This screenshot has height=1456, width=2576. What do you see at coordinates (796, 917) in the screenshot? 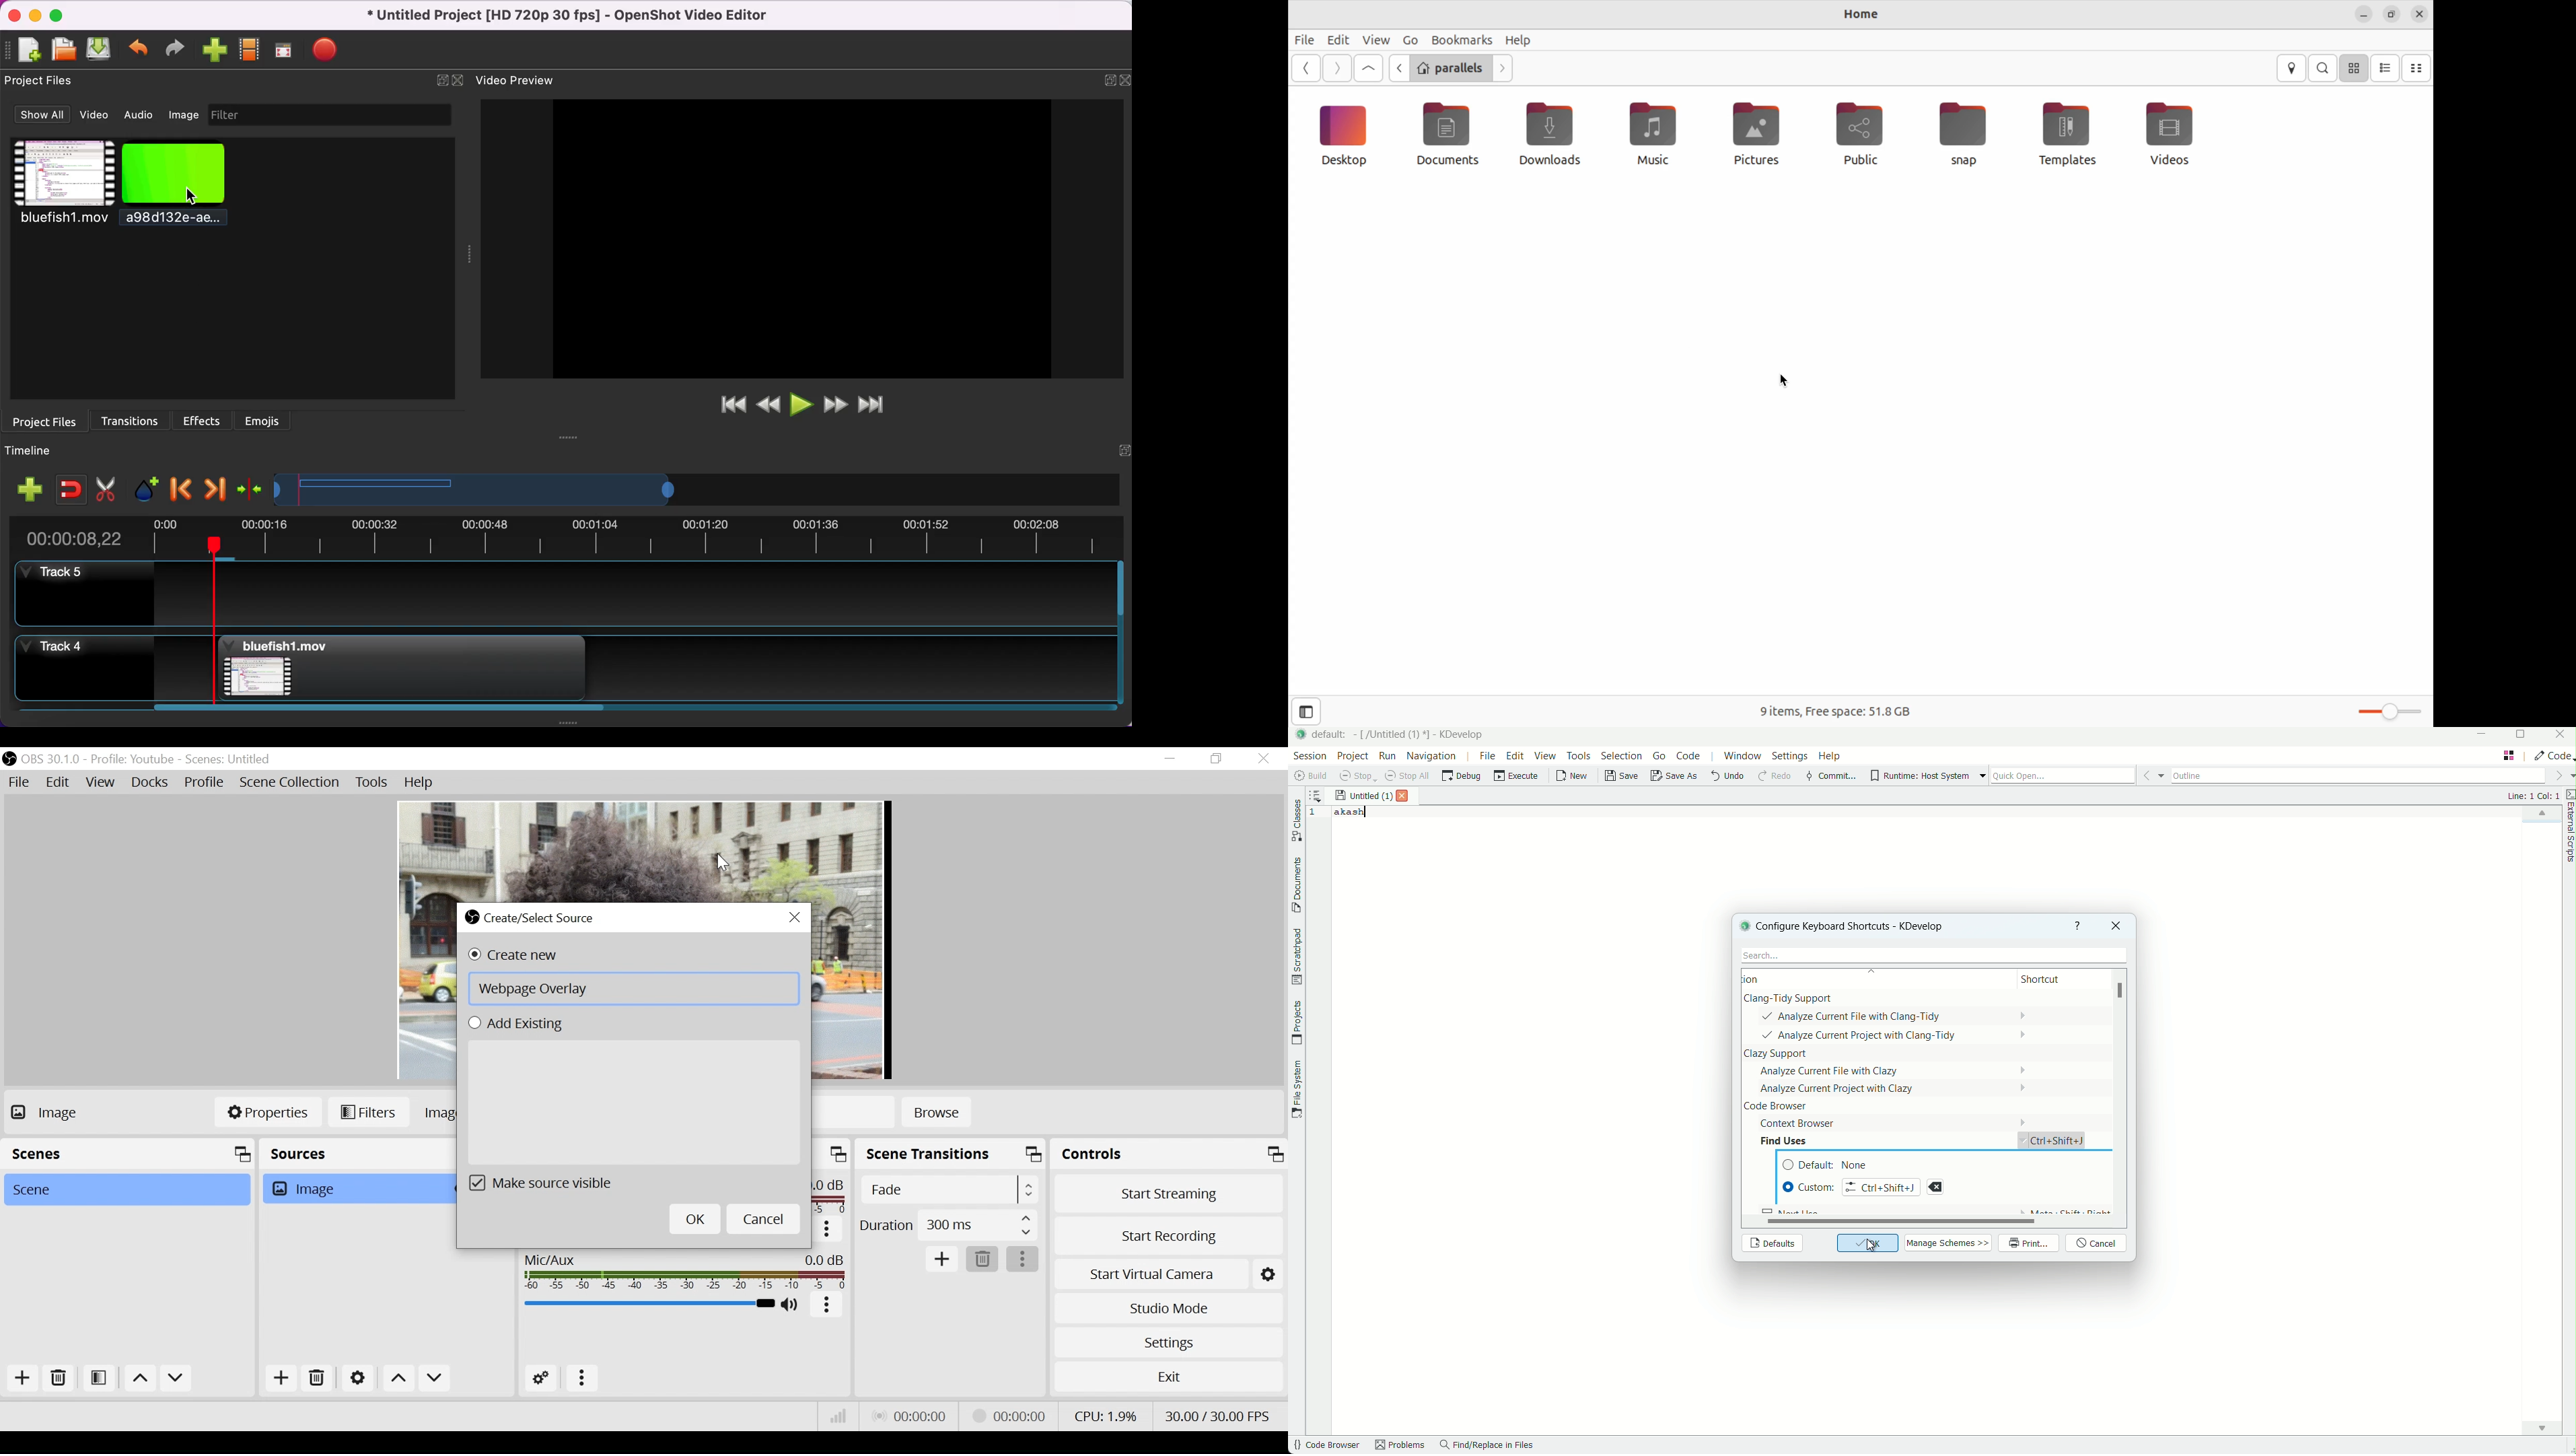
I see `Close` at bounding box center [796, 917].